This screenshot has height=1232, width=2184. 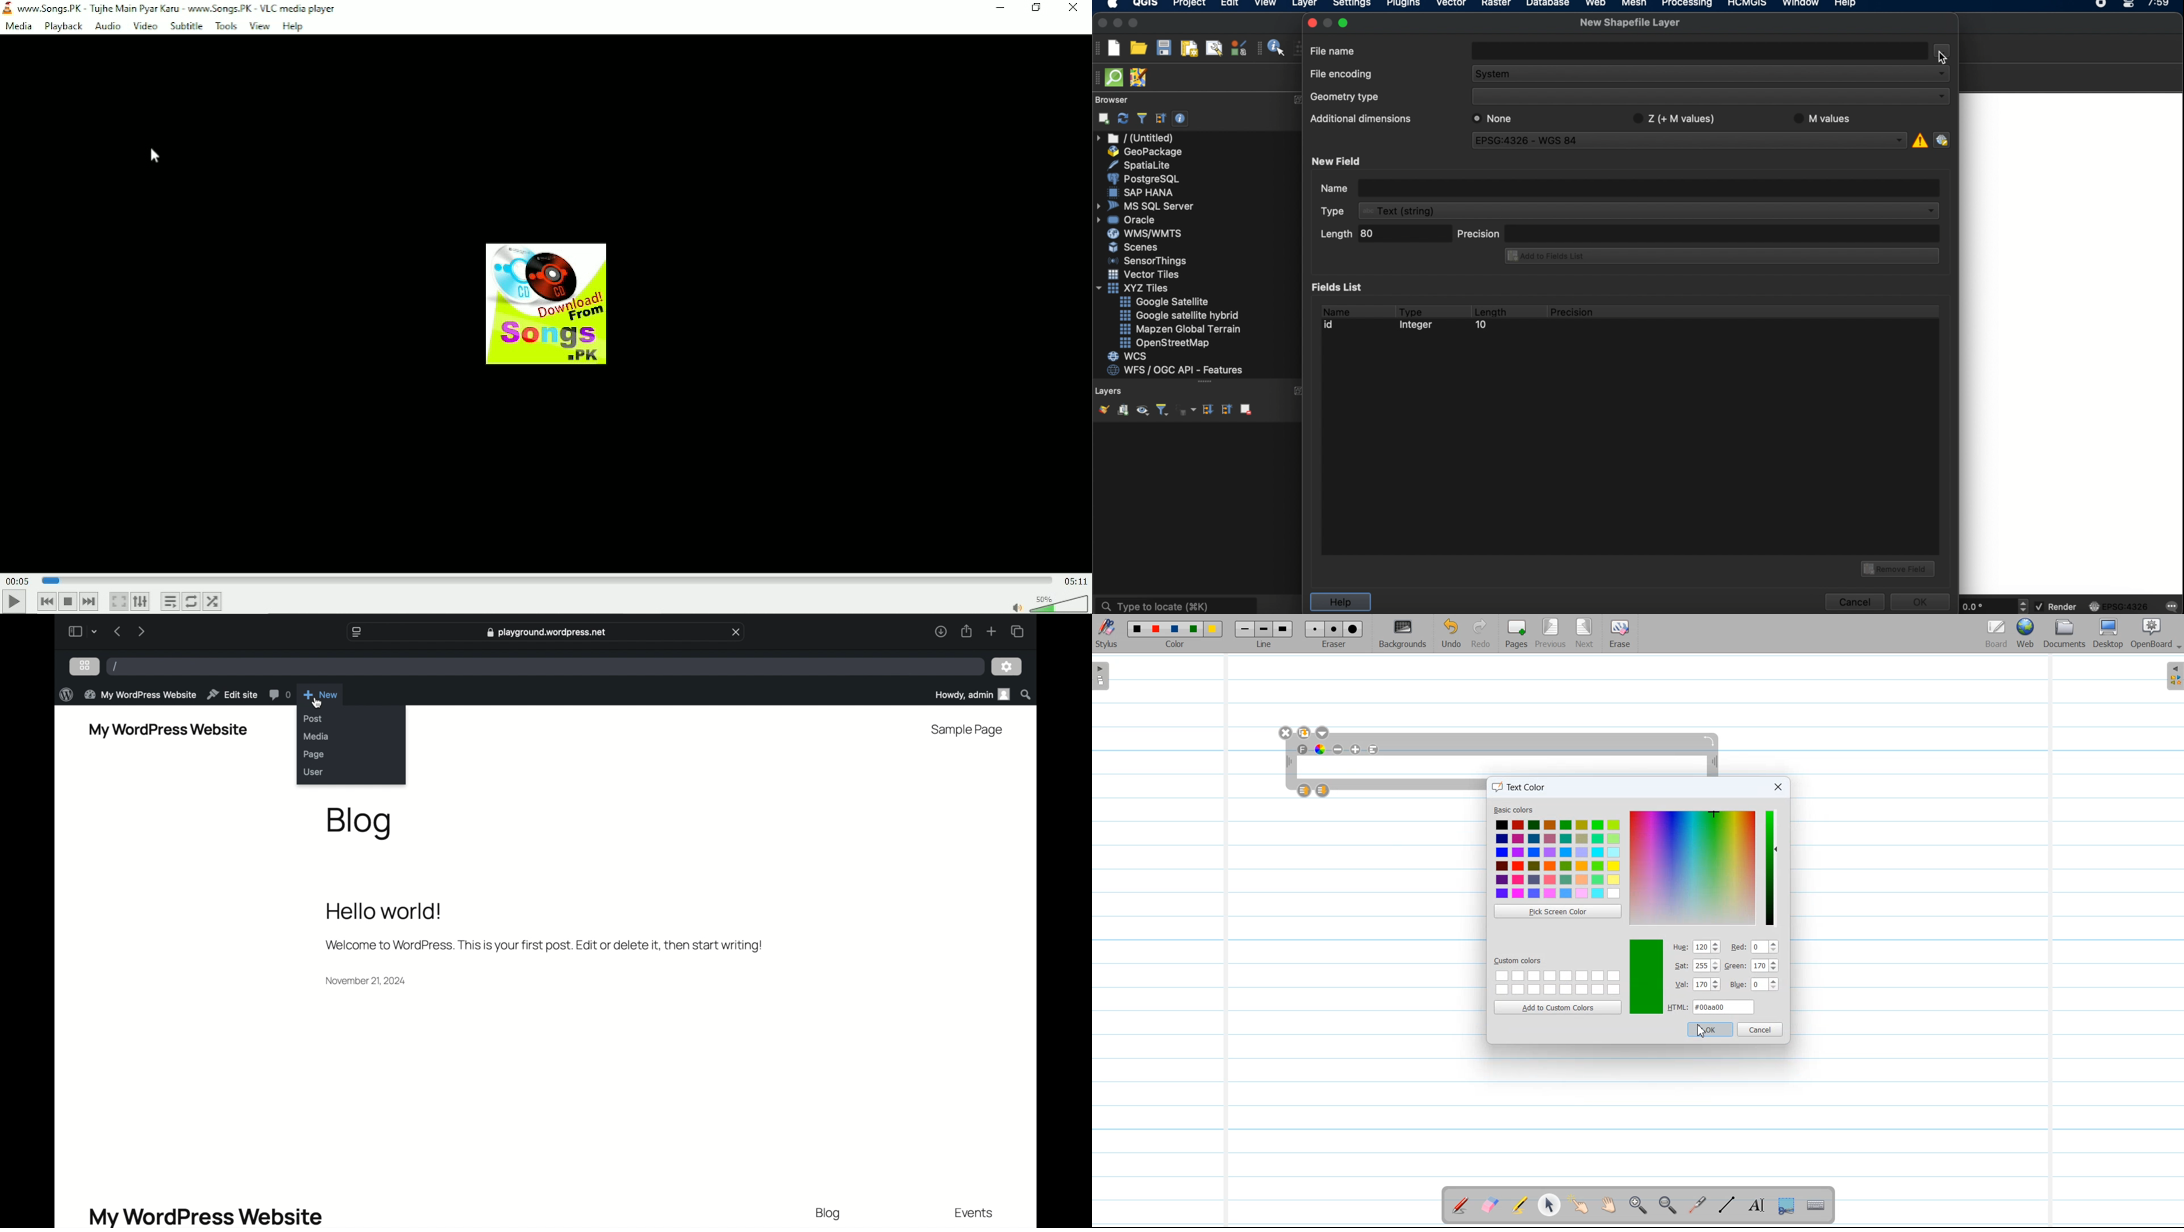 I want to click on user, so click(x=313, y=771).